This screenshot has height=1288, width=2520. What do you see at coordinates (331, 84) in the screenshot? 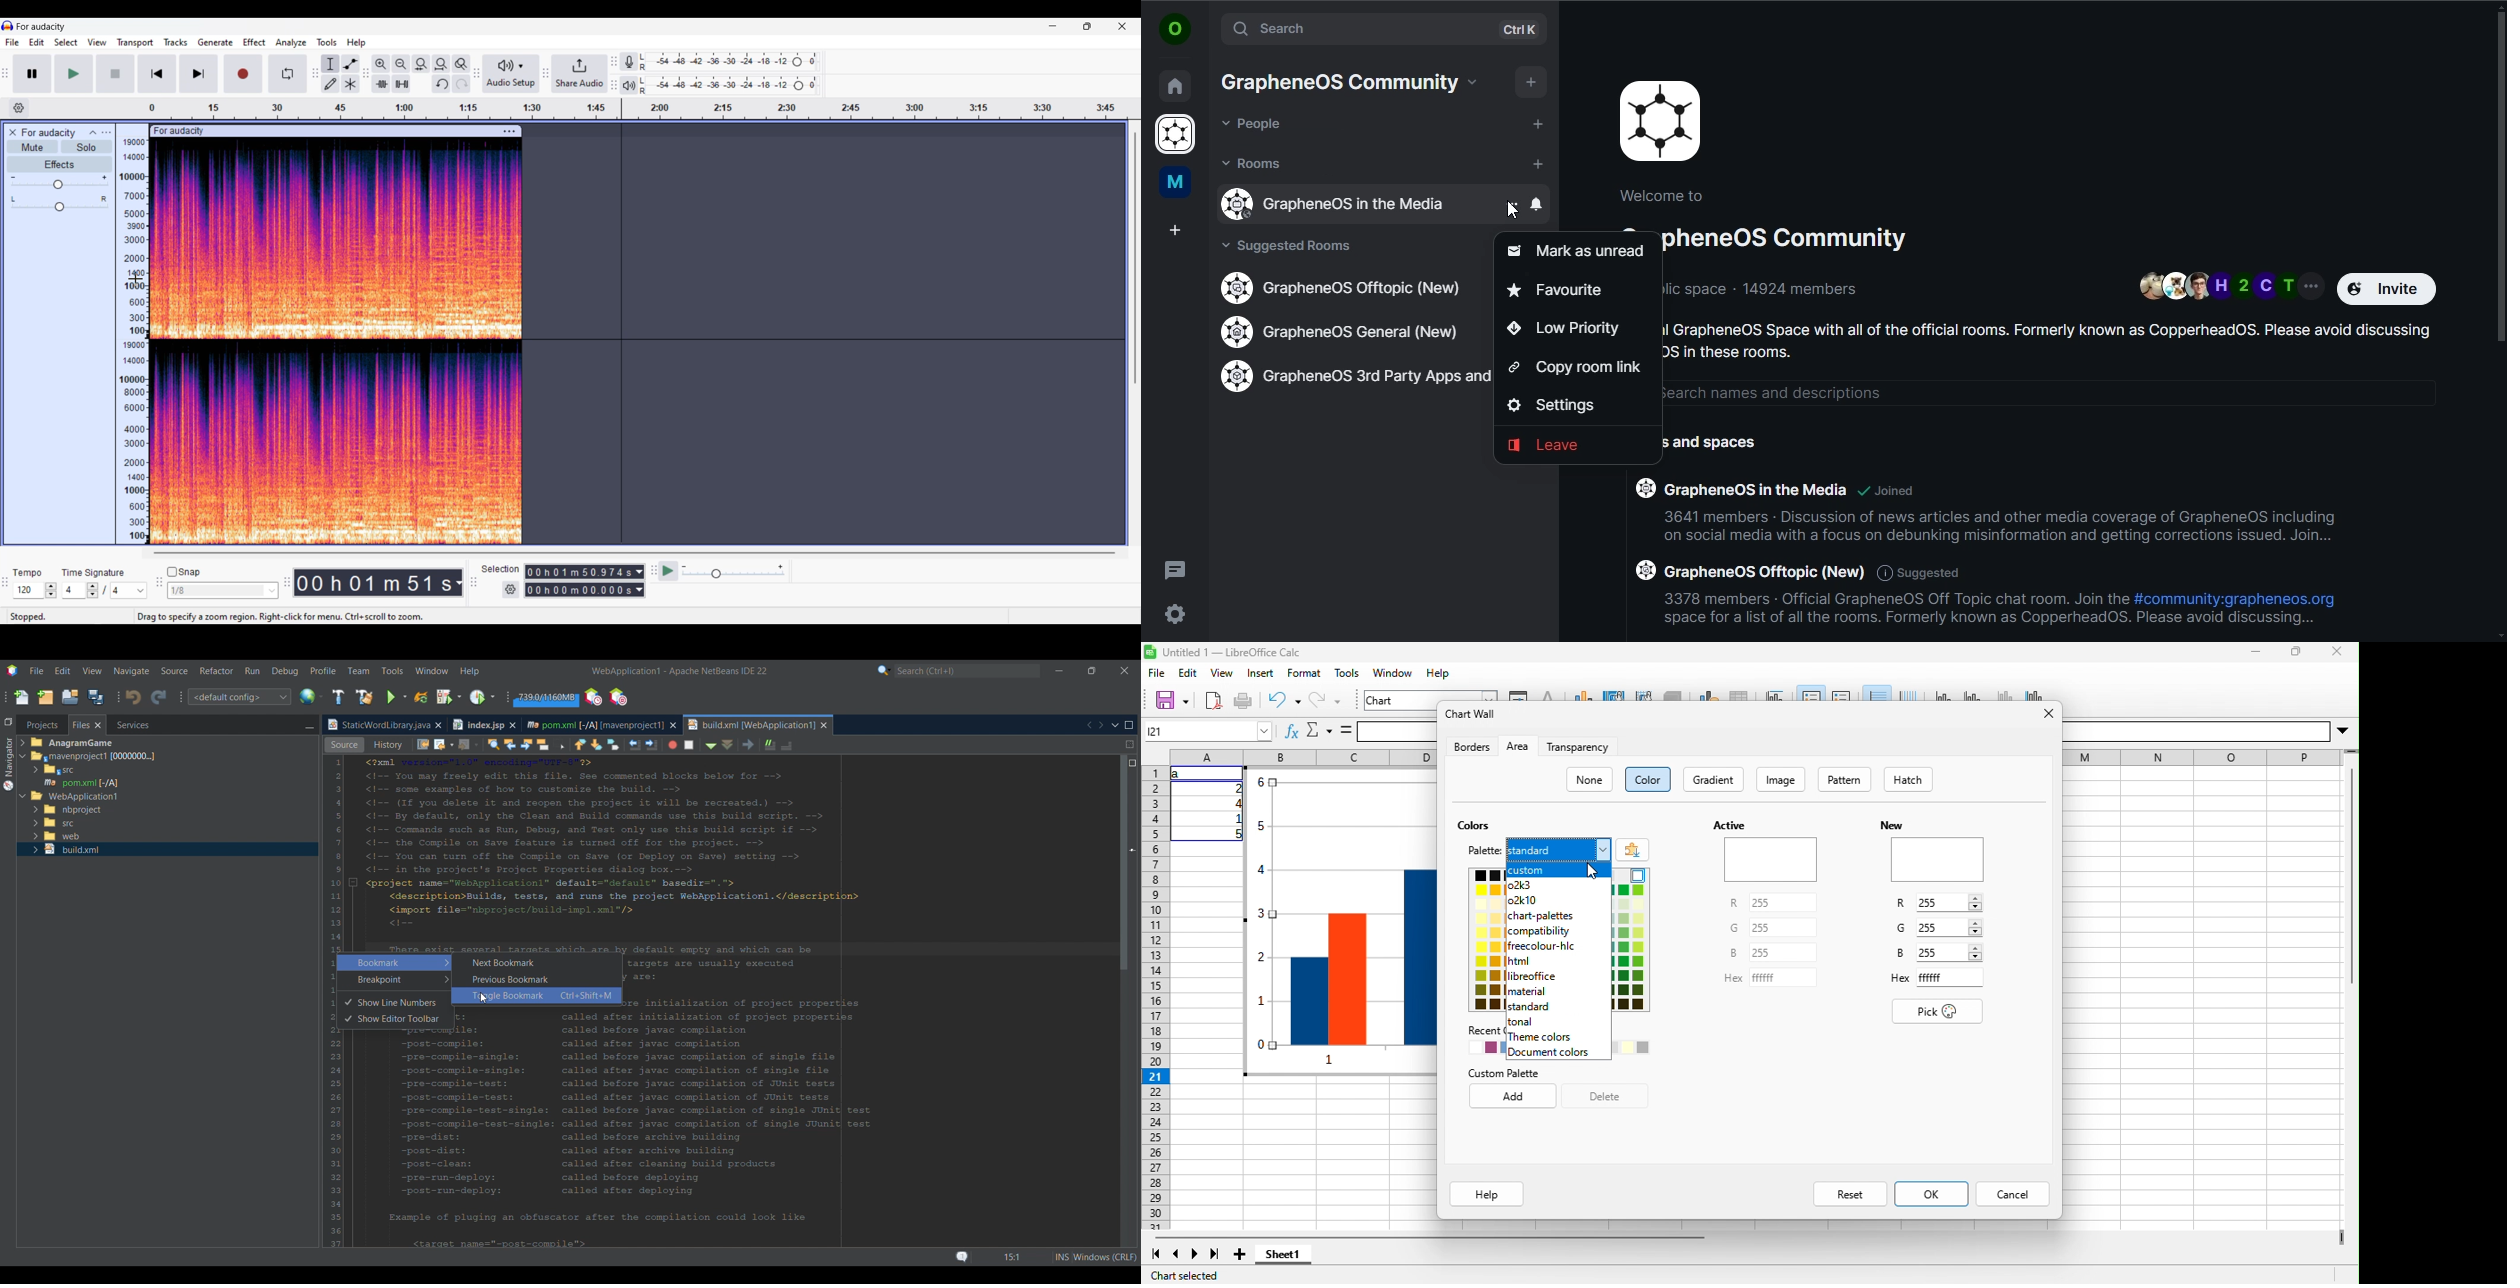
I see `Draw tool` at bounding box center [331, 84].